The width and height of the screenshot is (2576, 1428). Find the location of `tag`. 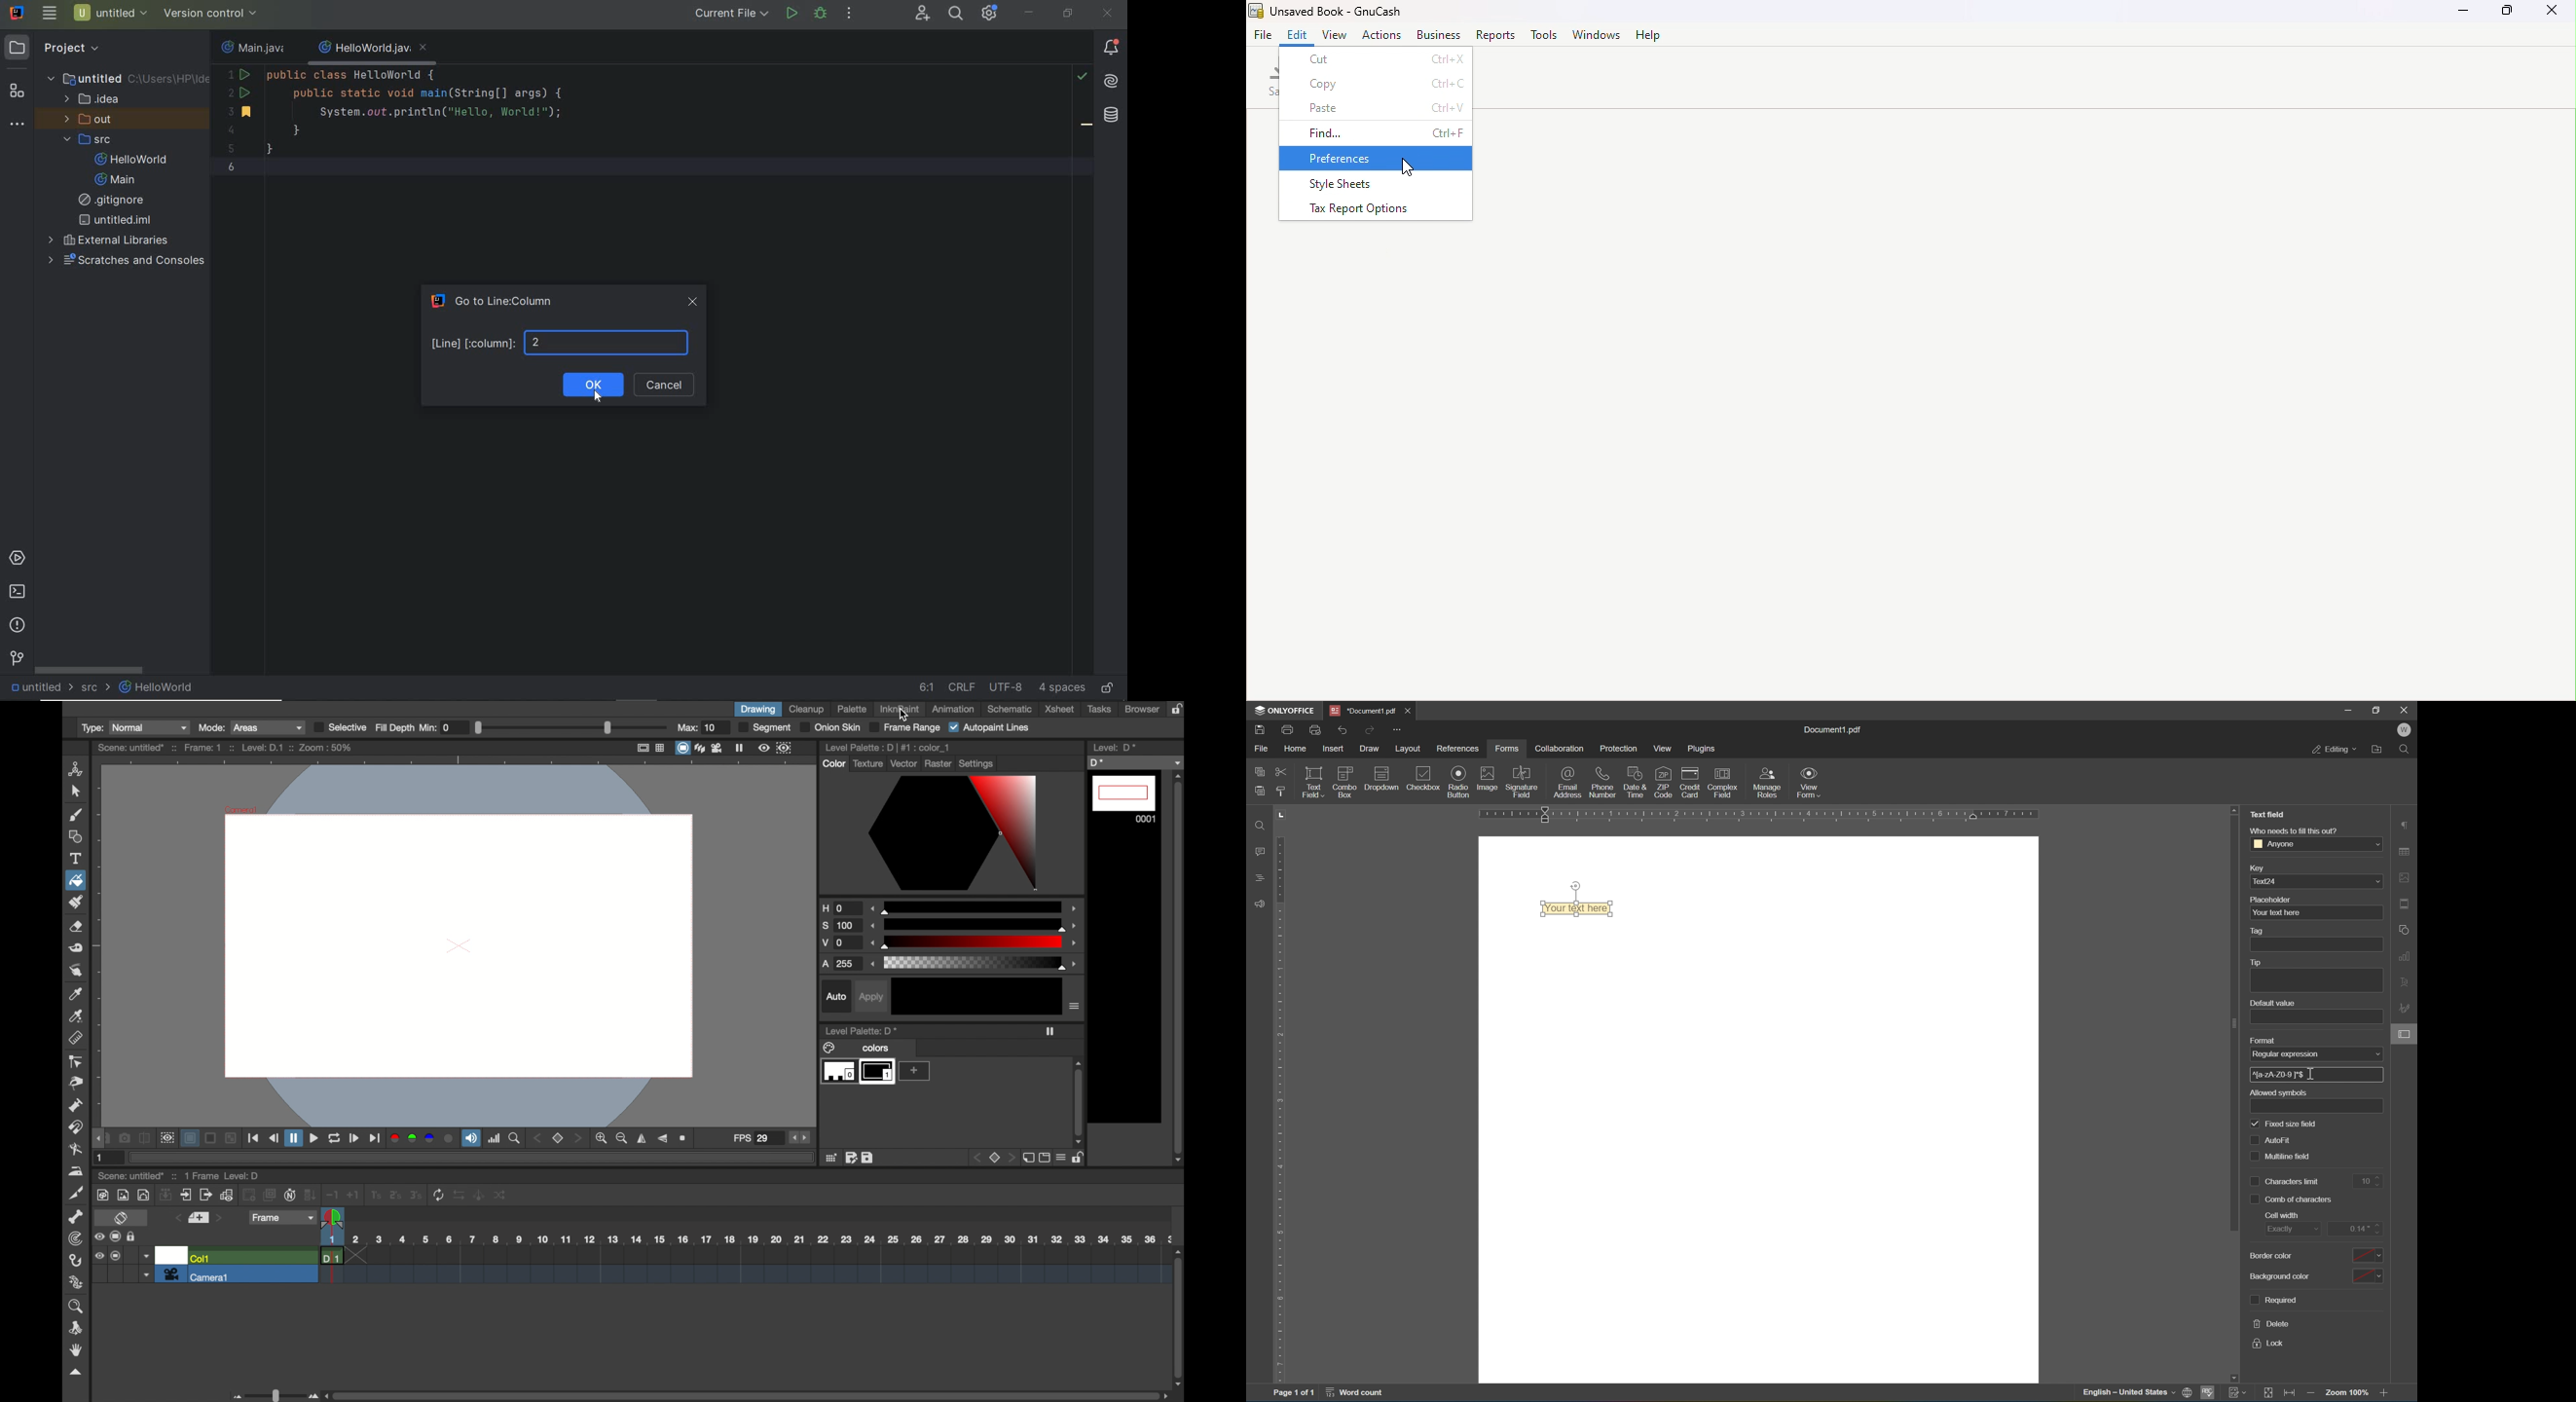

tag is located at coordinates (2259, 932).